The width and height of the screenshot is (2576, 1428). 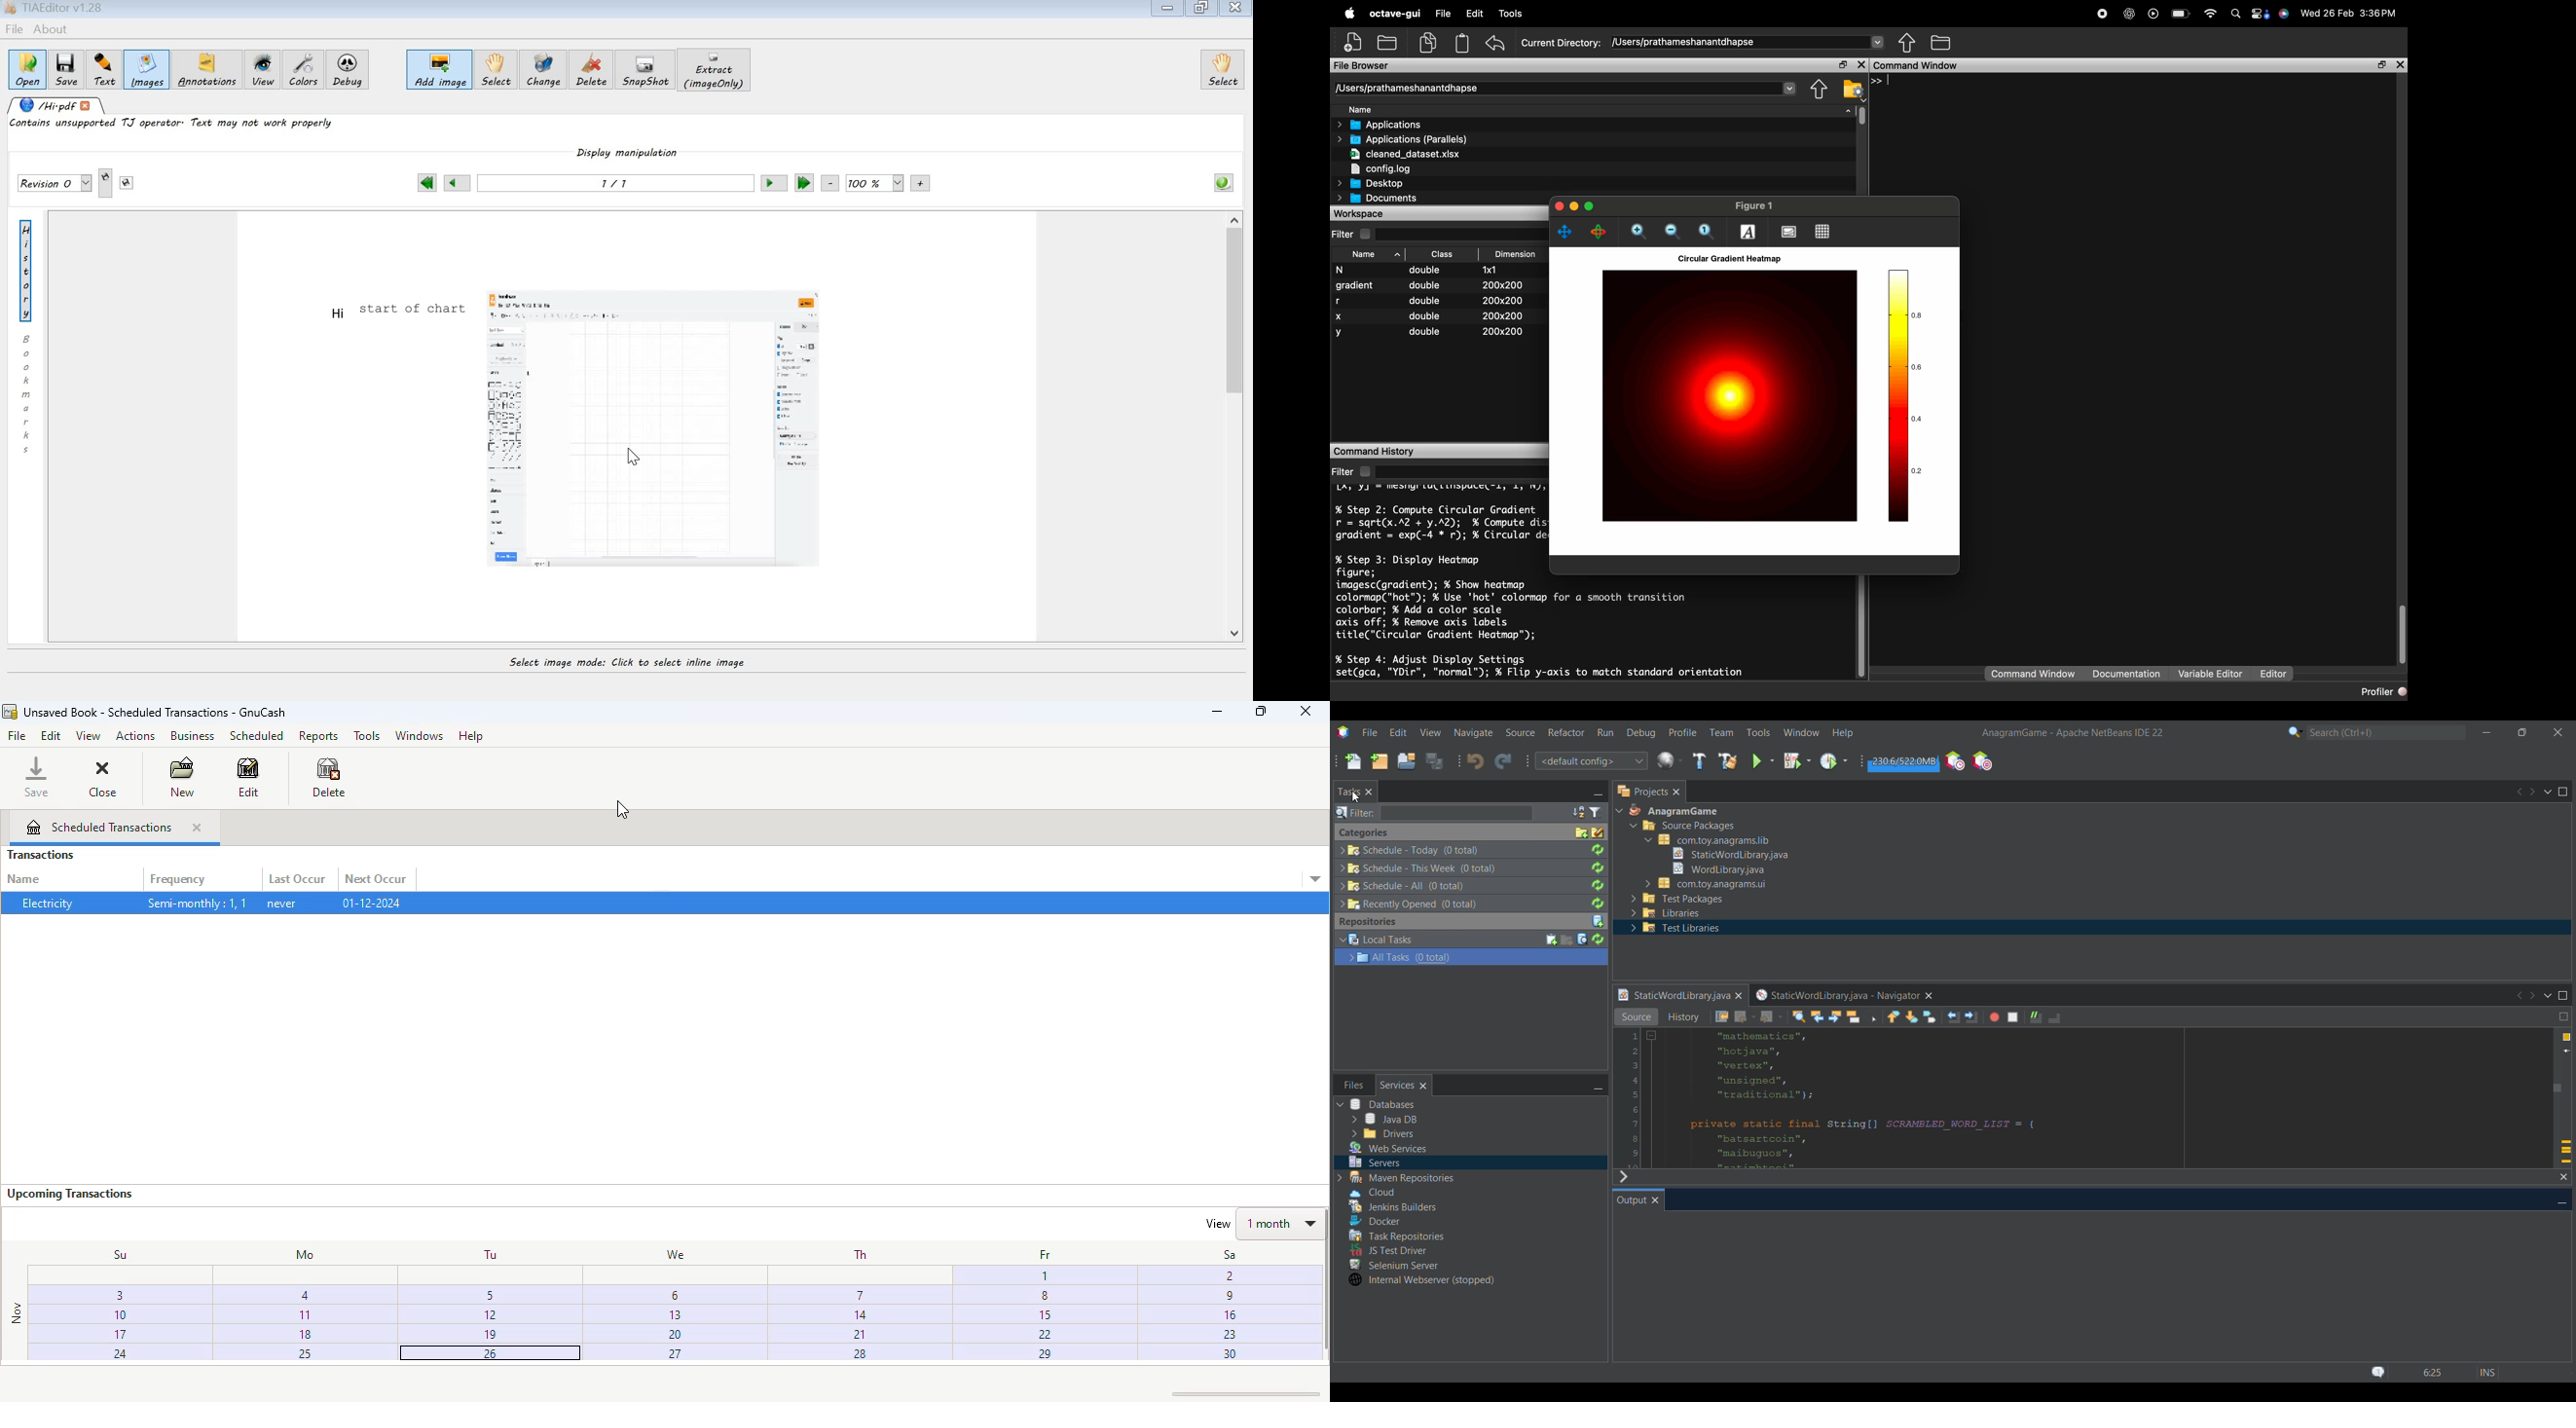 I want to click on Dimension, so click(x=1513, y=254).